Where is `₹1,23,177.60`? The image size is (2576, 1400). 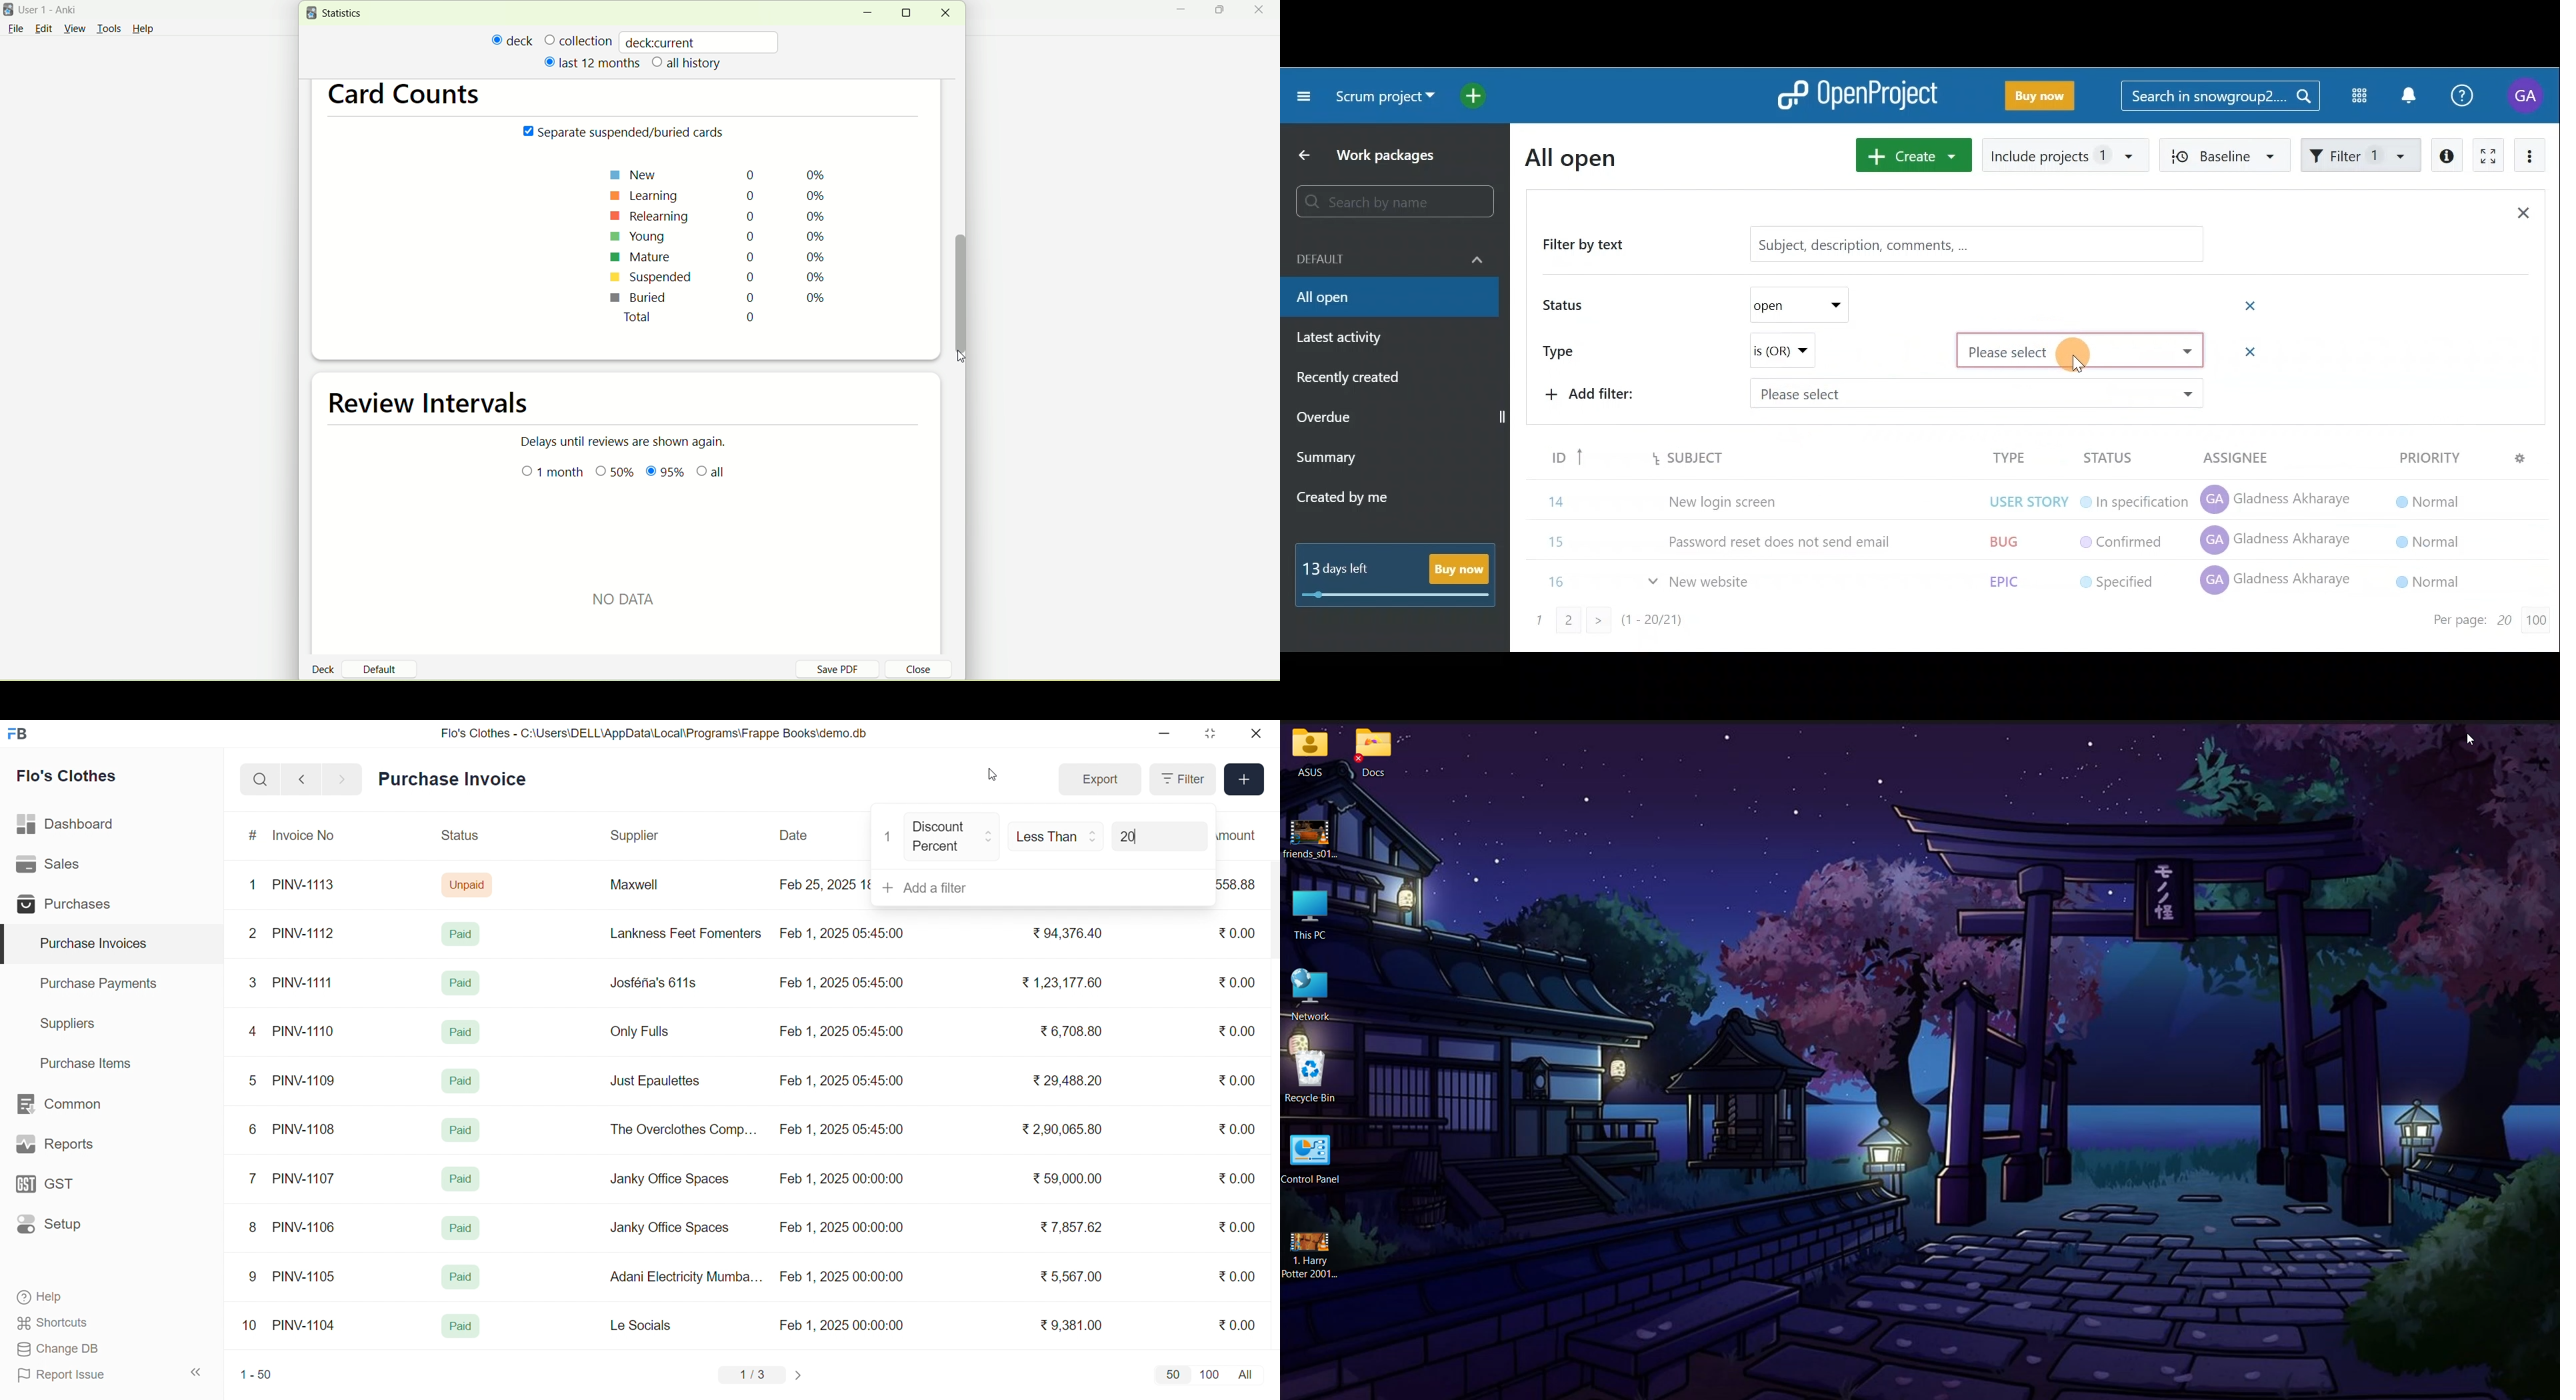 ₹1,23,177.60 is located at coordinates (1060, 981).